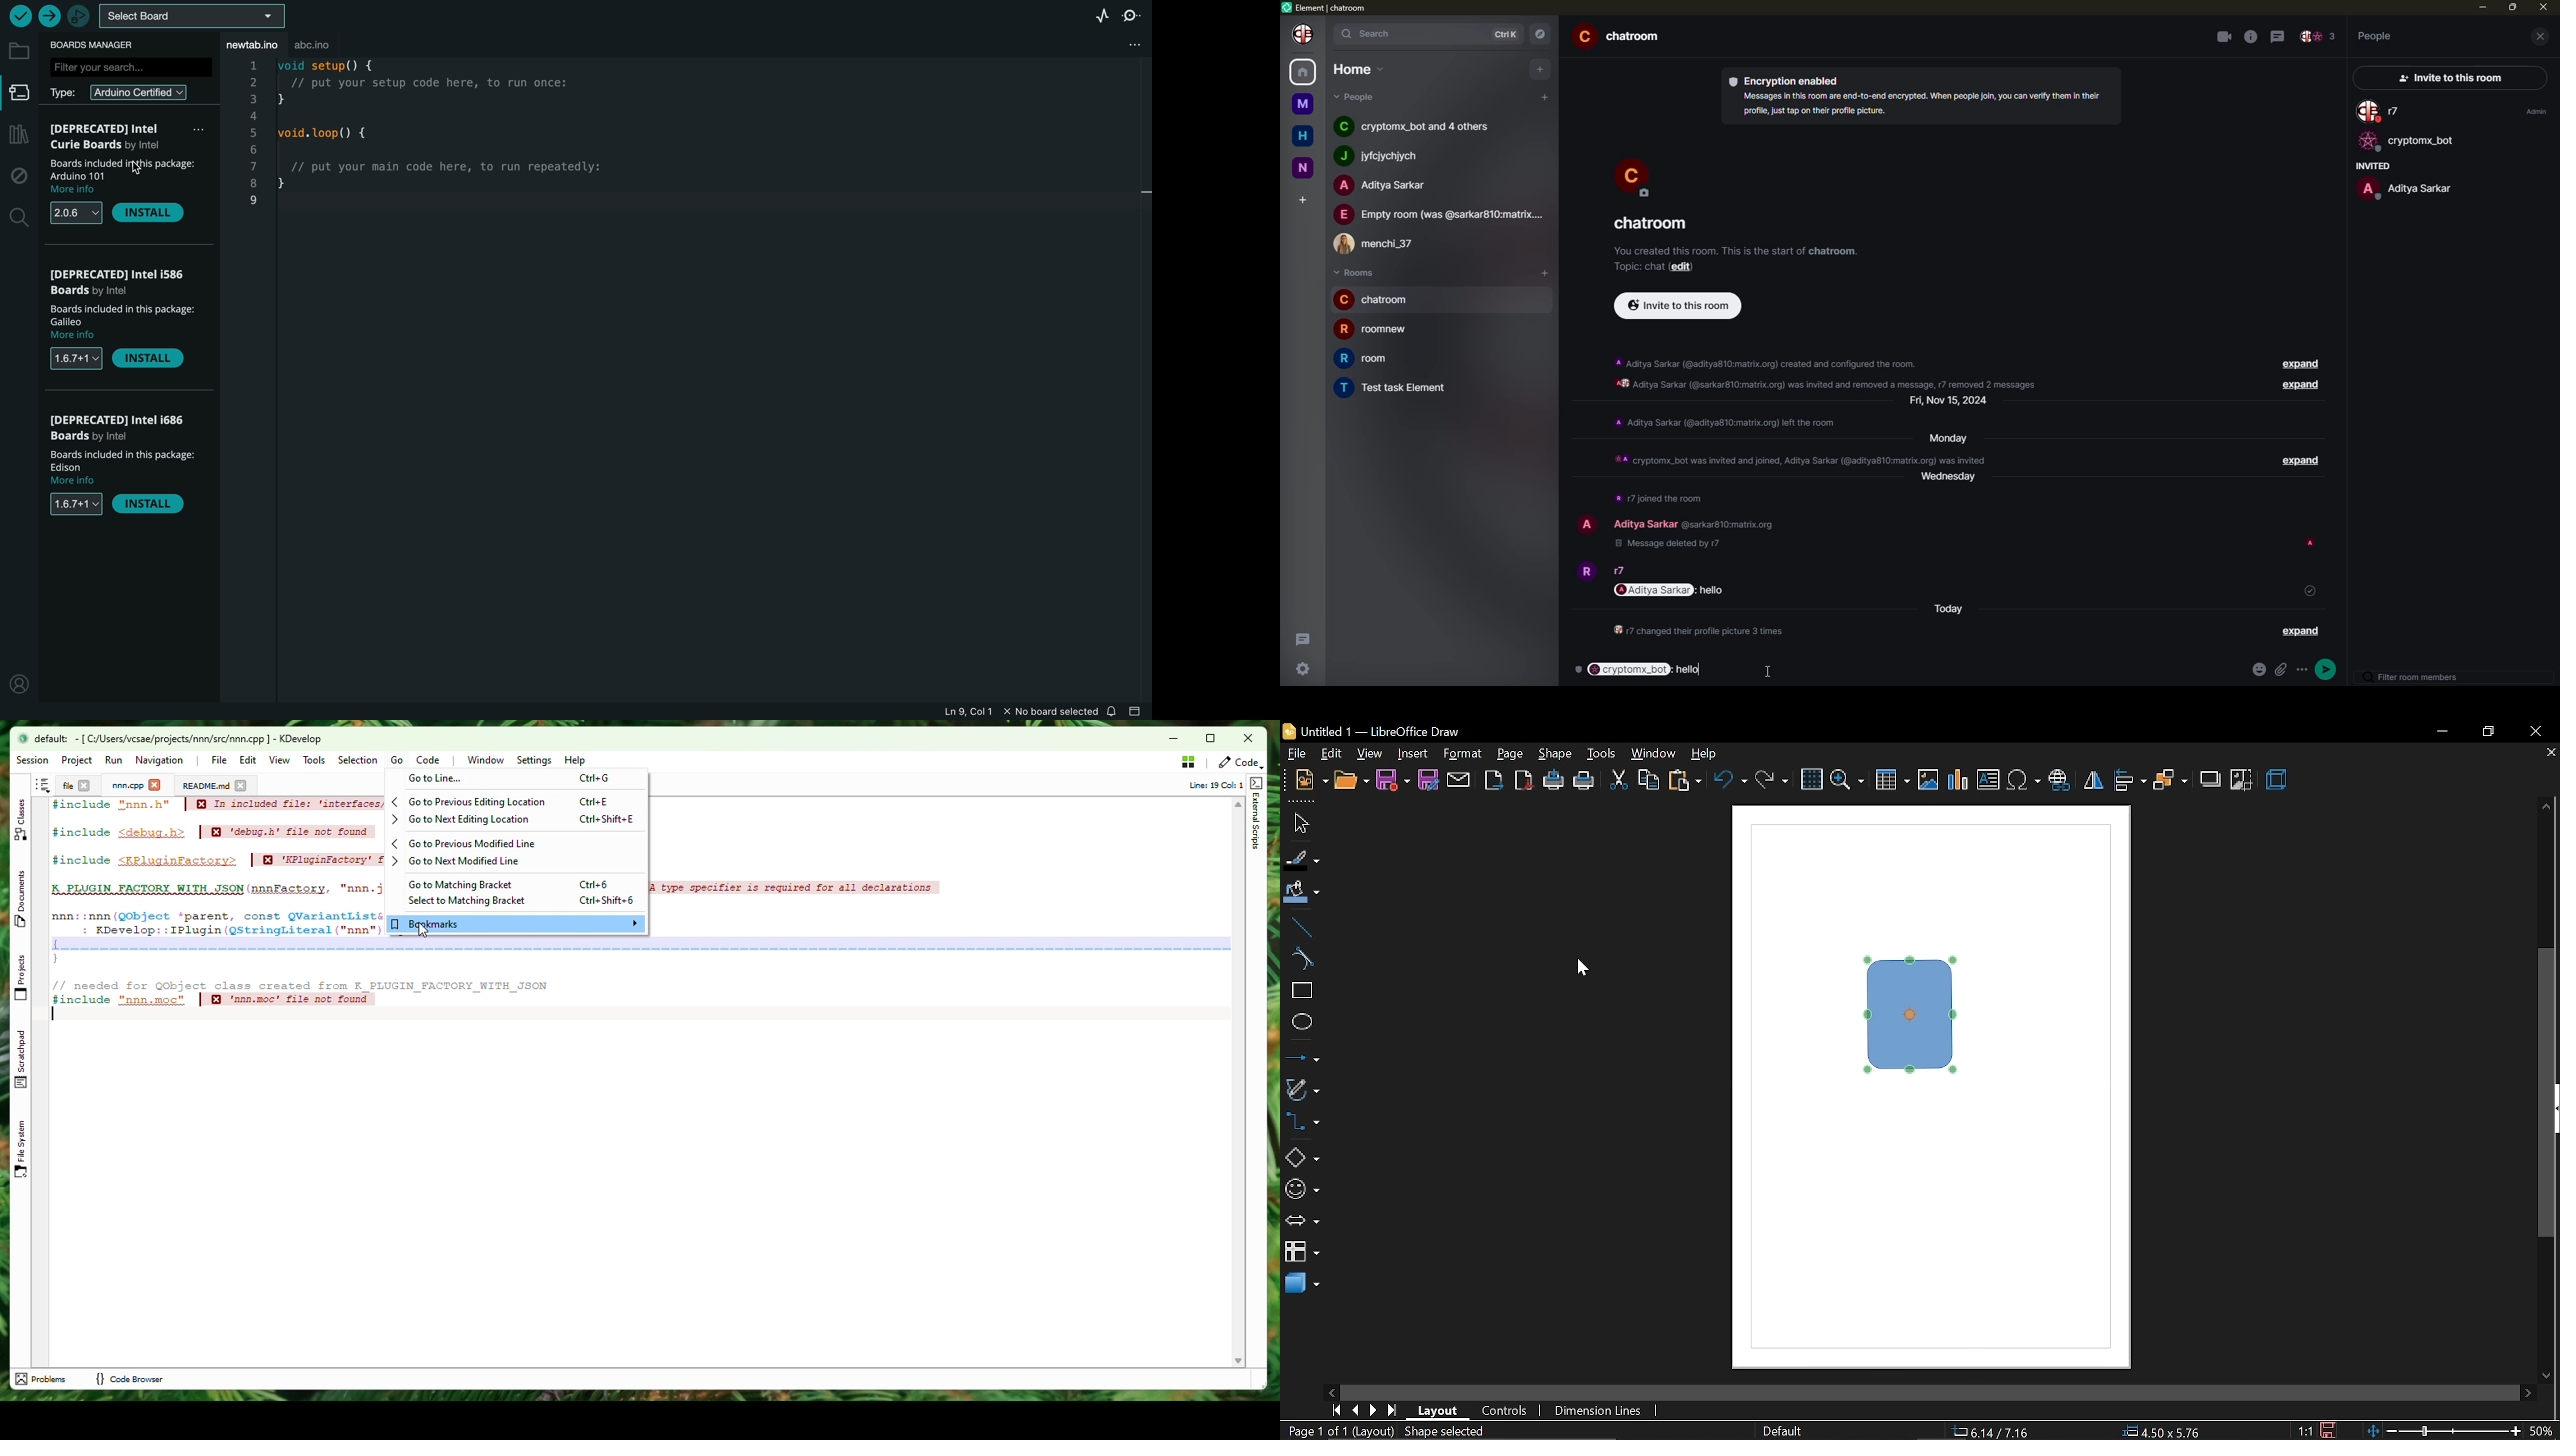 The image size is (2576, 1456). I want to click on paste, so click(1684, 782).